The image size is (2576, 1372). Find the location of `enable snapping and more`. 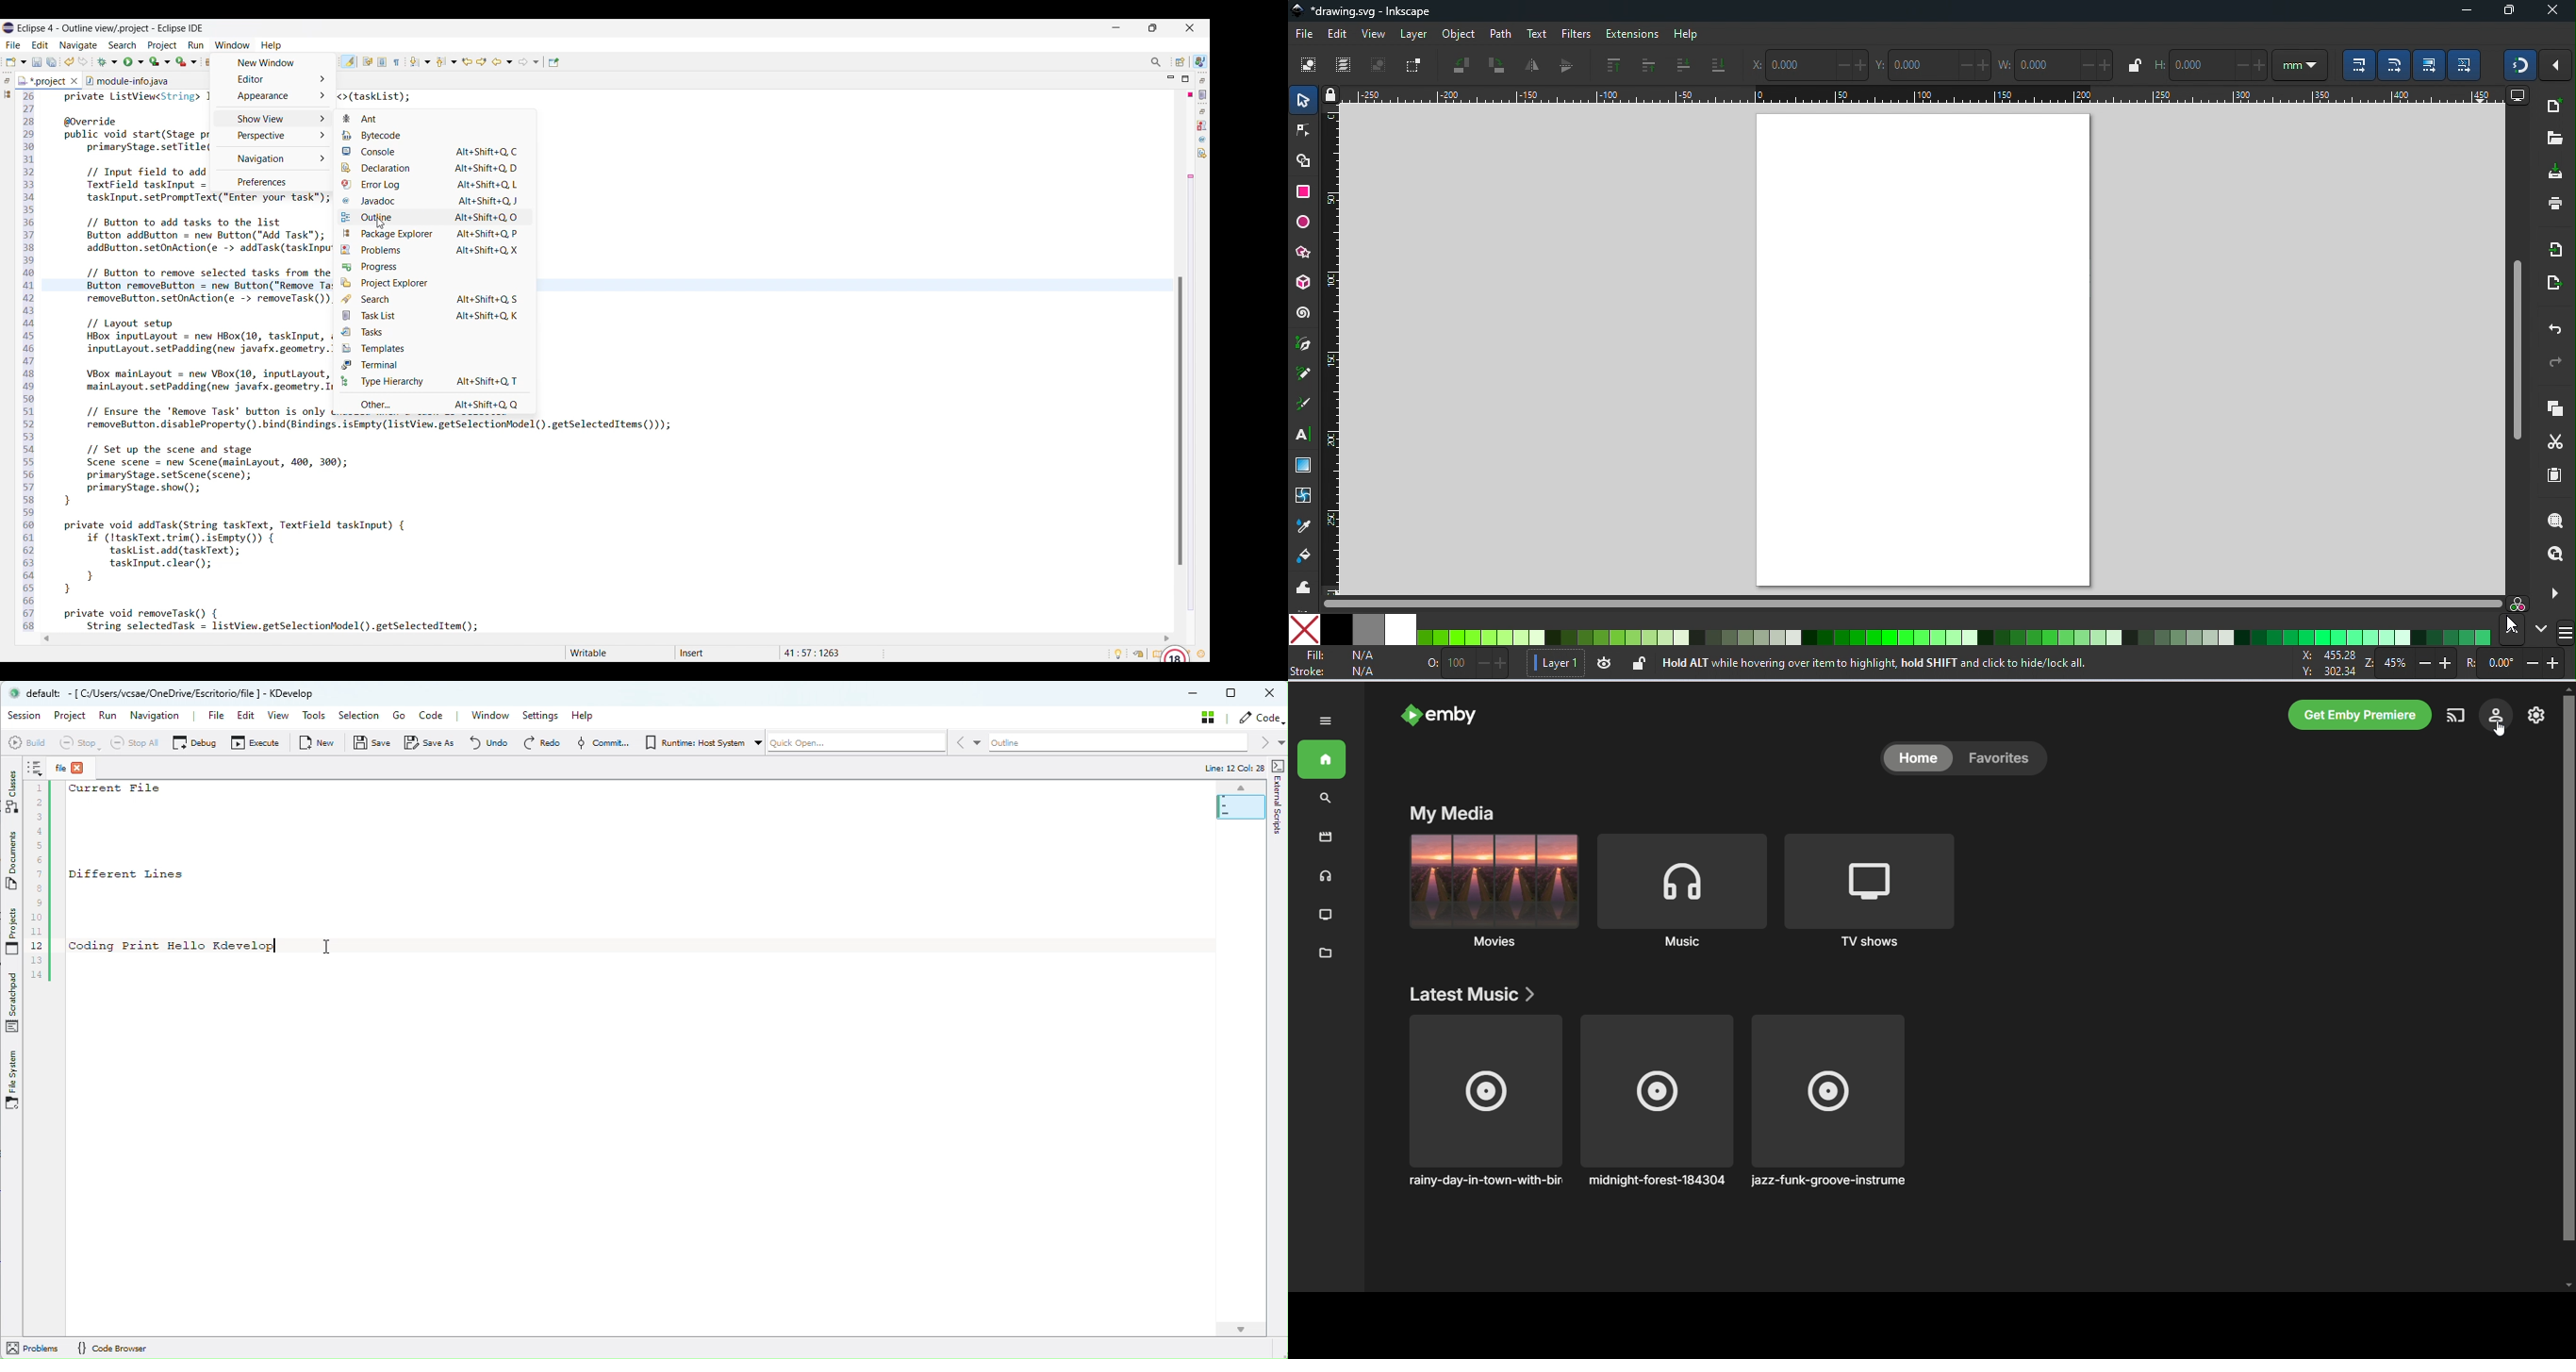

enable snapping and more is located at coordinates (2558, 66).